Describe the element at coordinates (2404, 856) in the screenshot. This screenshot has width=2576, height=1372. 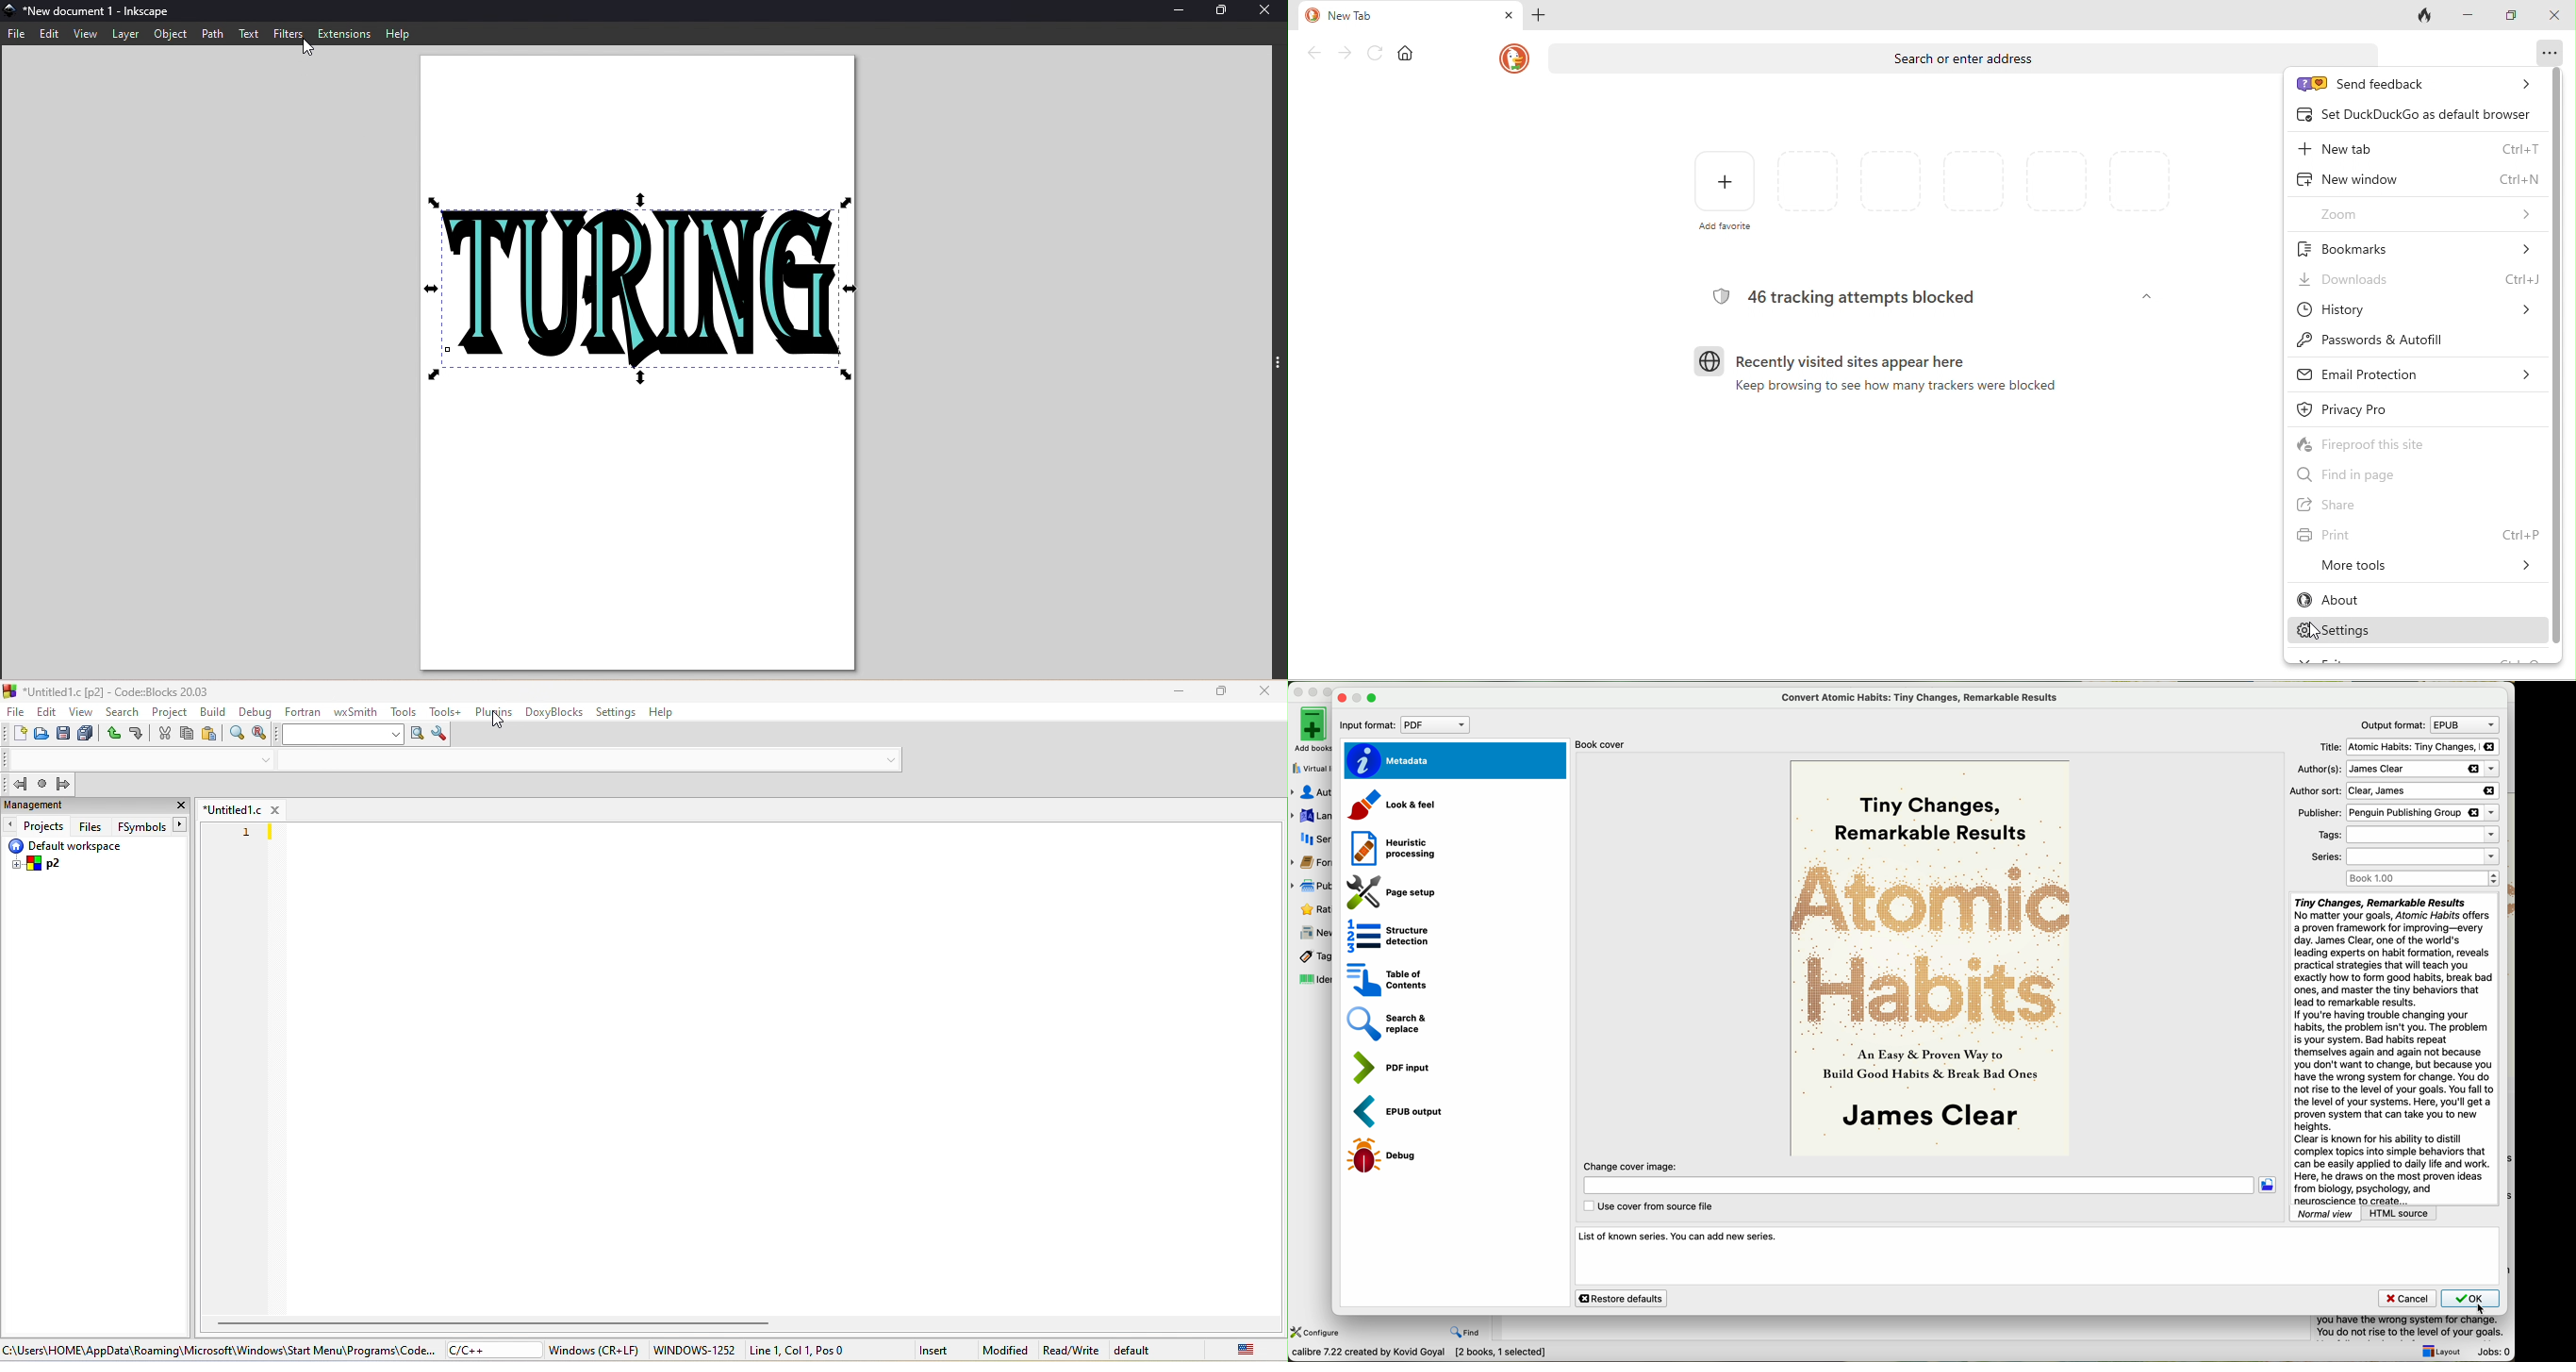
I see `series` at that location.